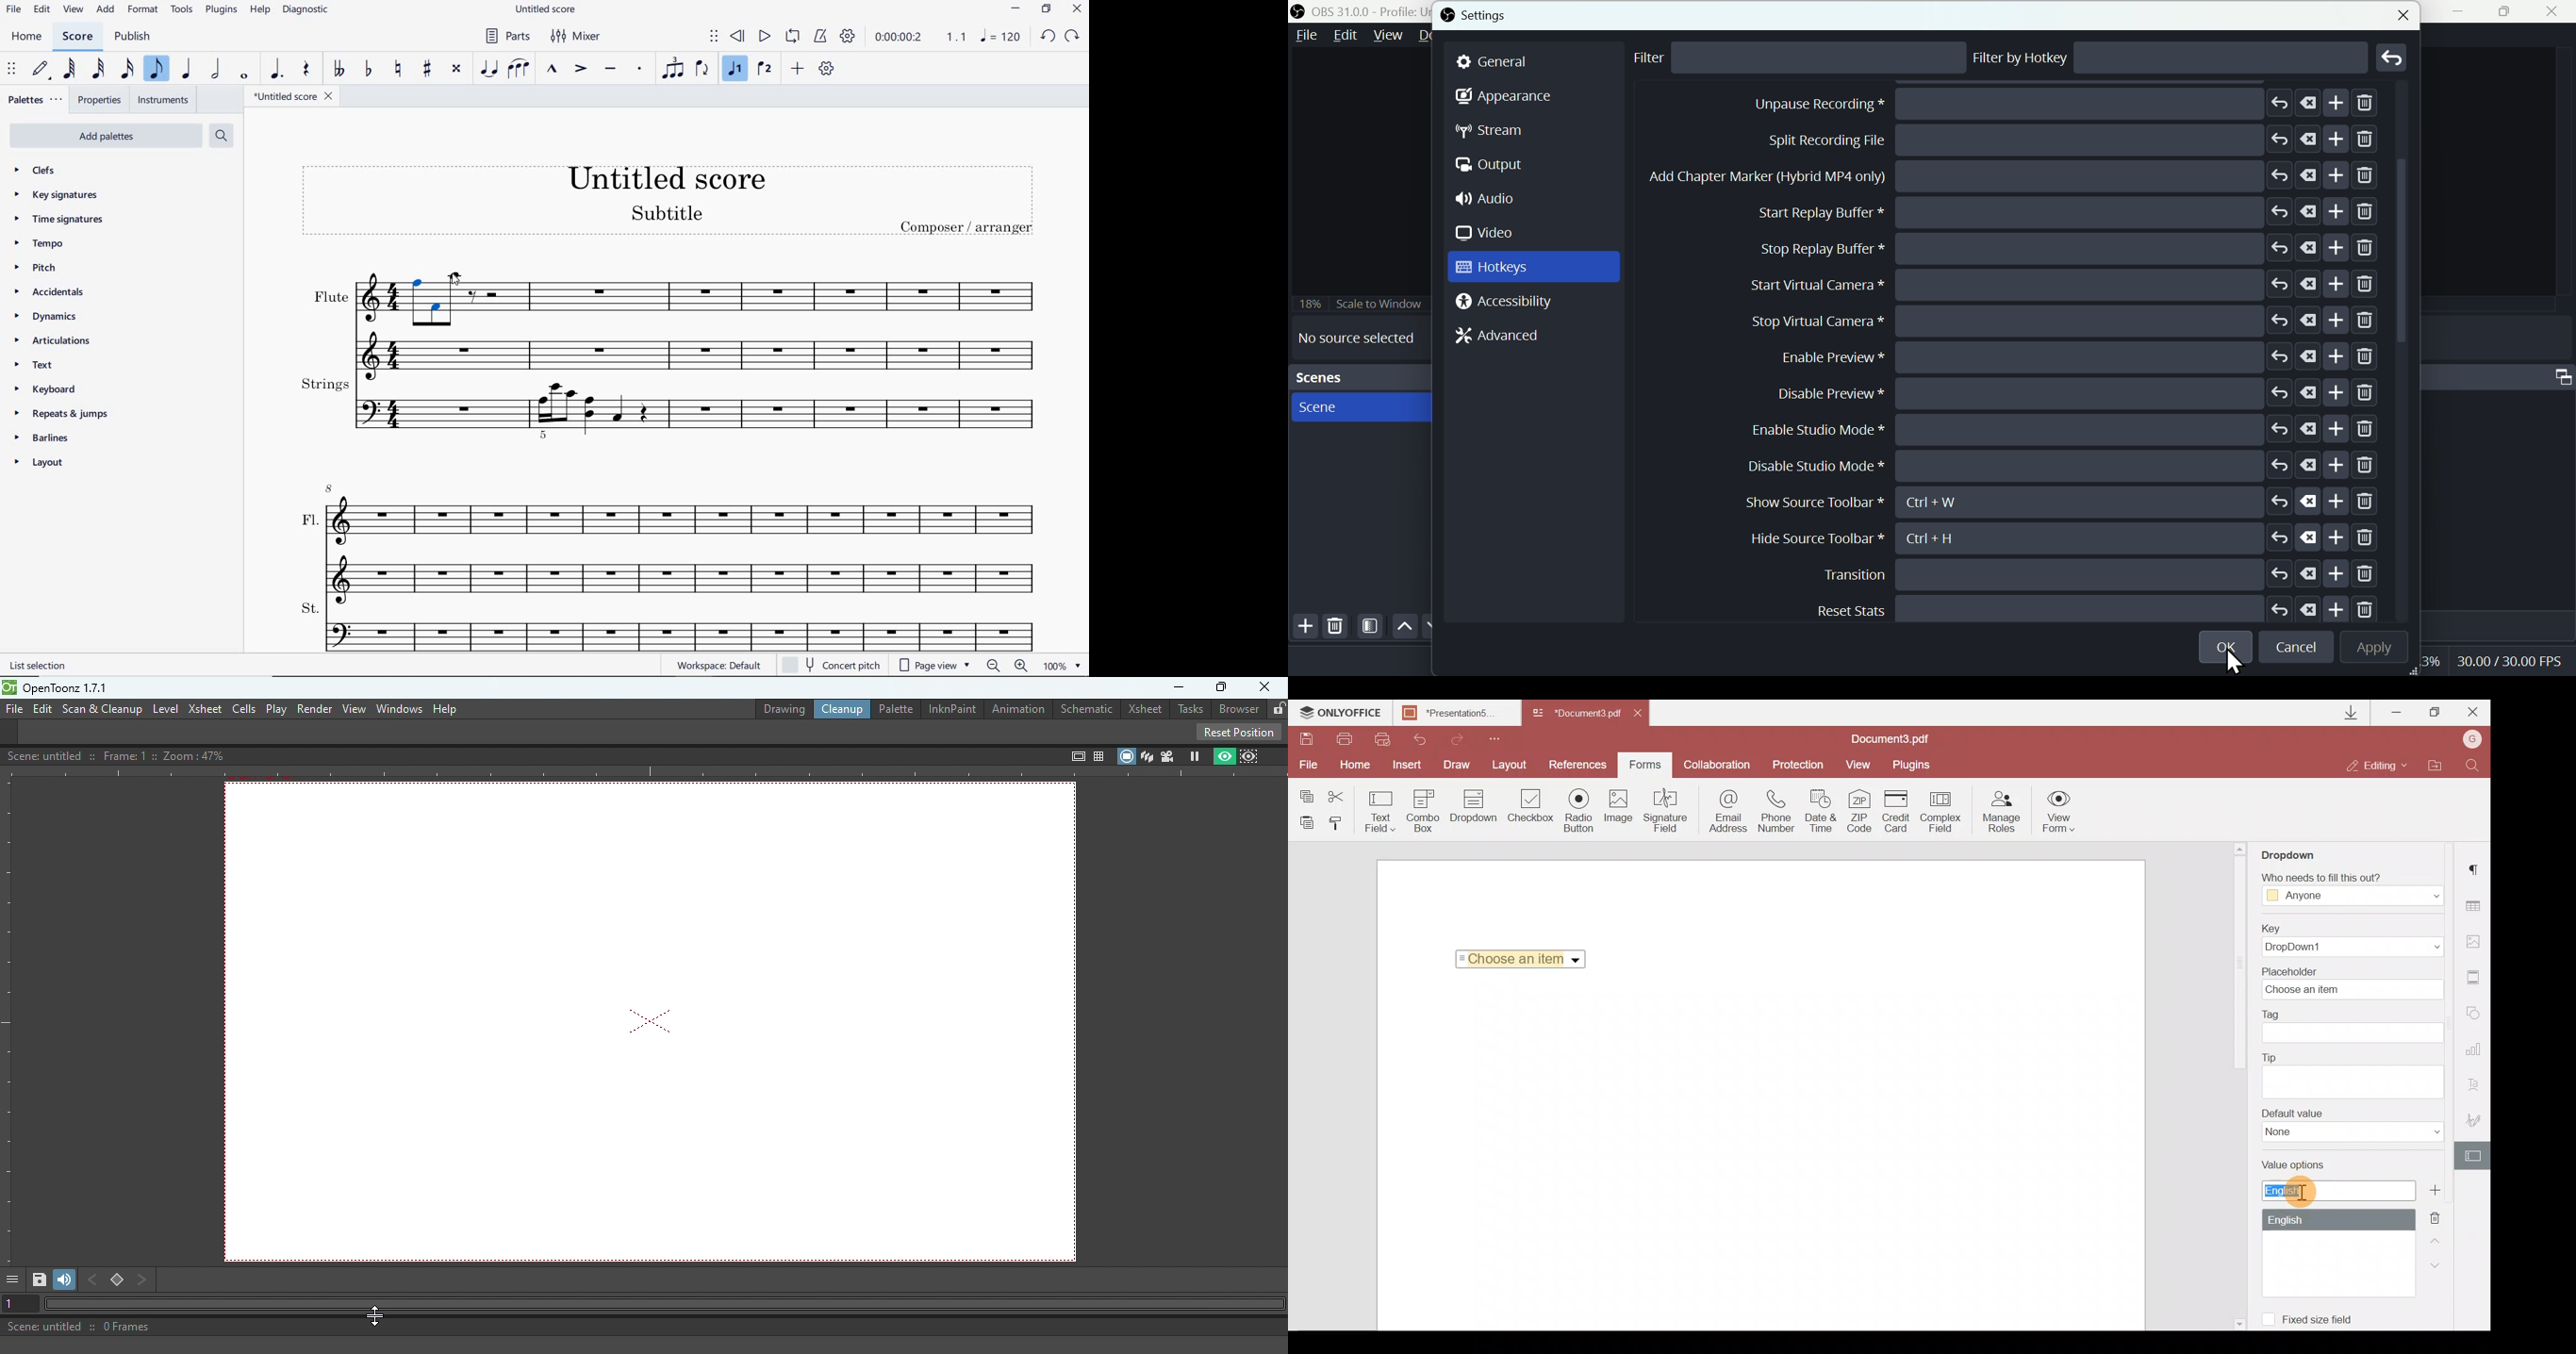 The image size is (2576, 1372). What do you see at coordinates (1307, 36) in the screenshot?
I see `file` at bounding box center [1307, 36].